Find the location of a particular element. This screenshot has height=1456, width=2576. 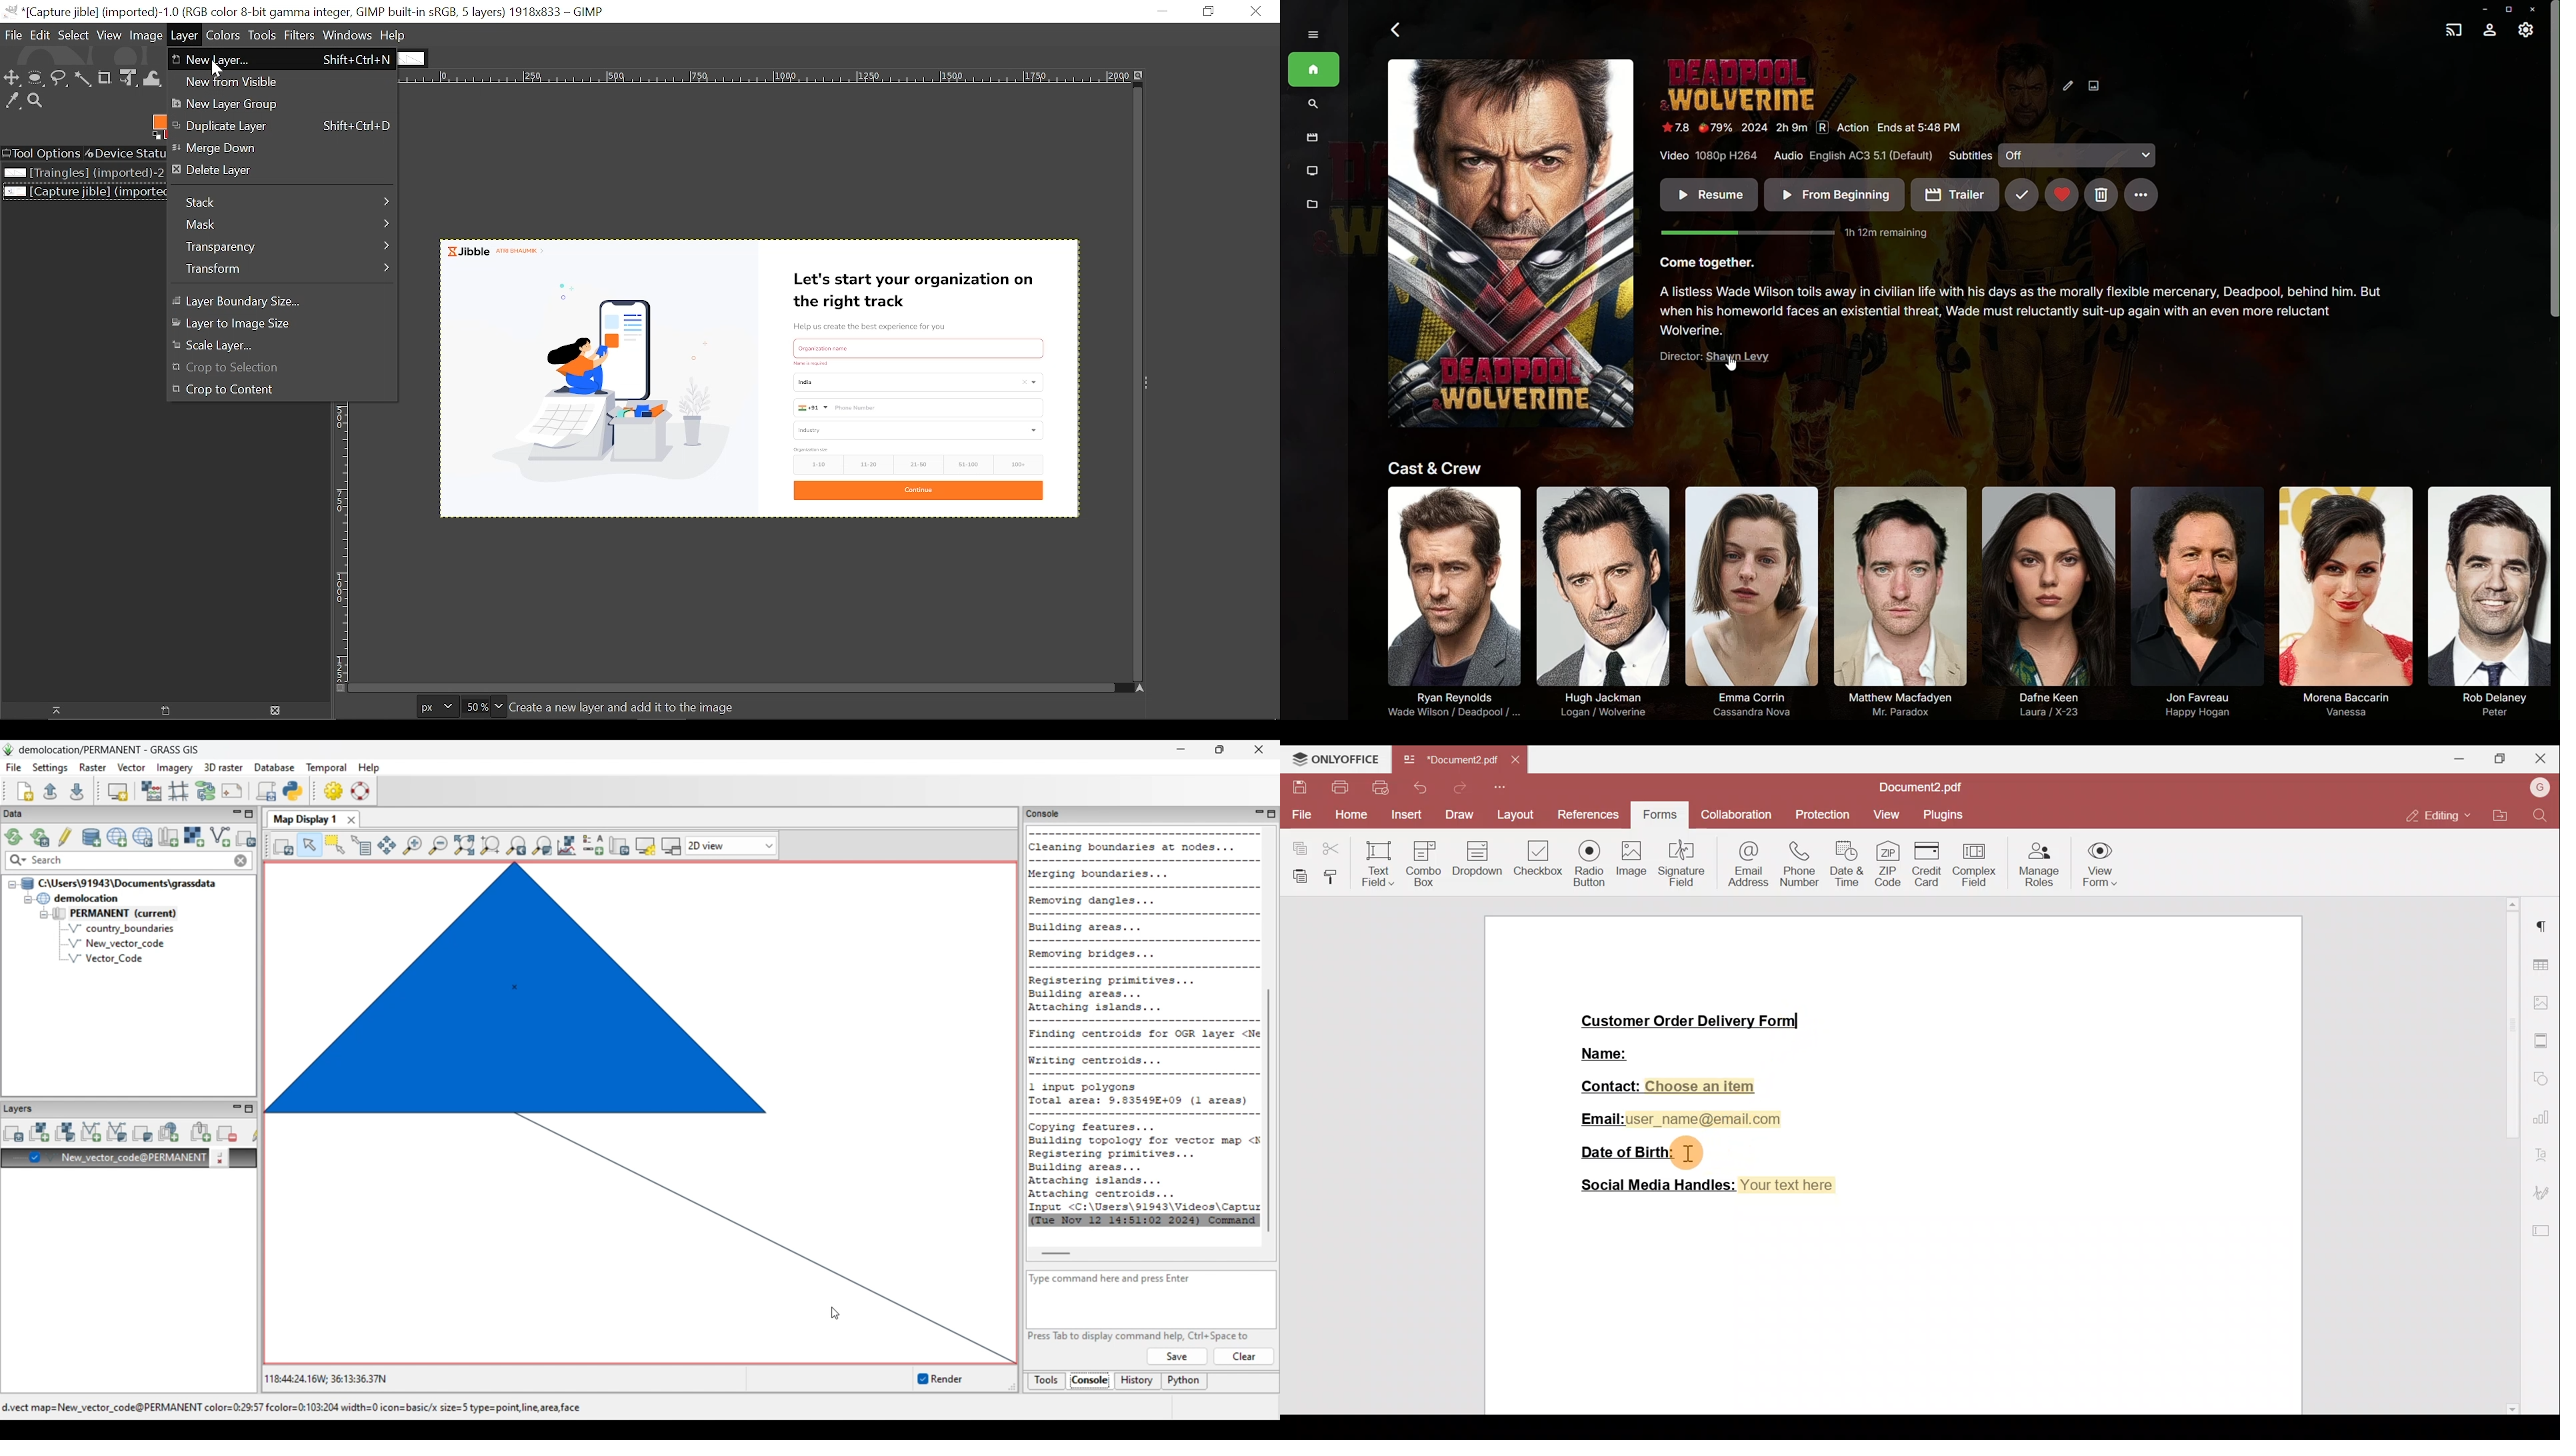

image is located at coordinates (148, 35).